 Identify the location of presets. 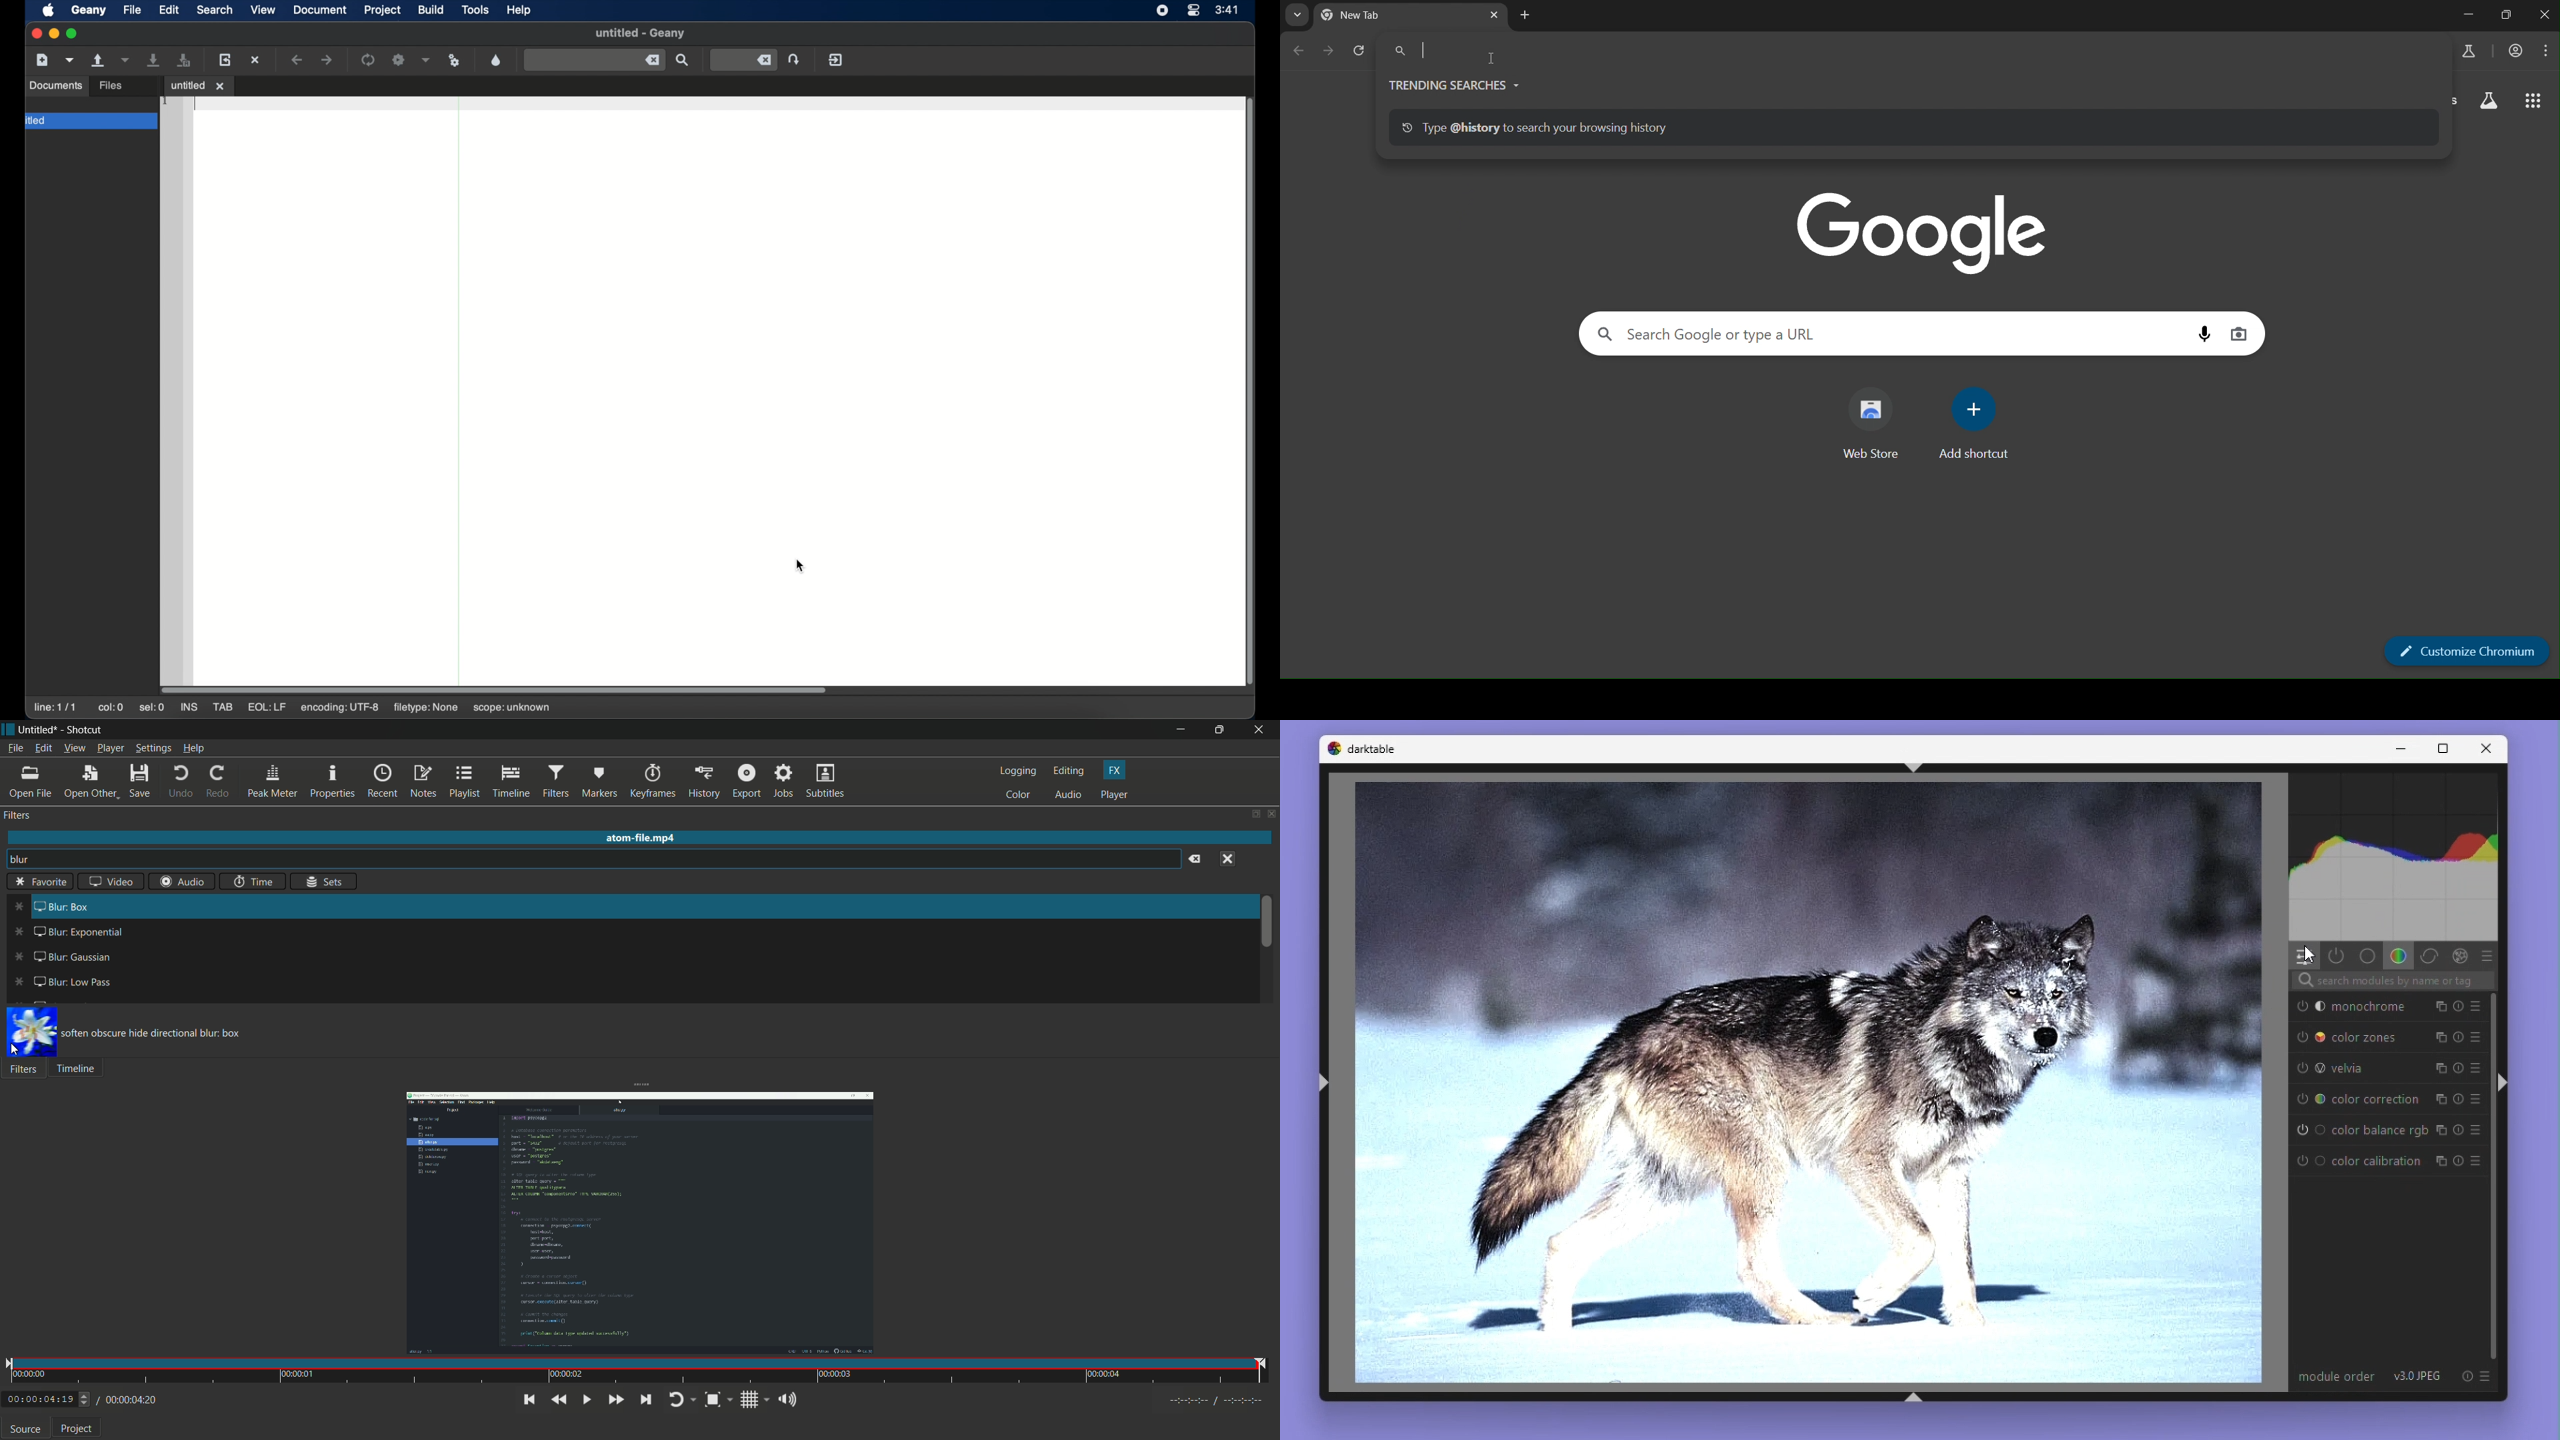
(2477, 1036).